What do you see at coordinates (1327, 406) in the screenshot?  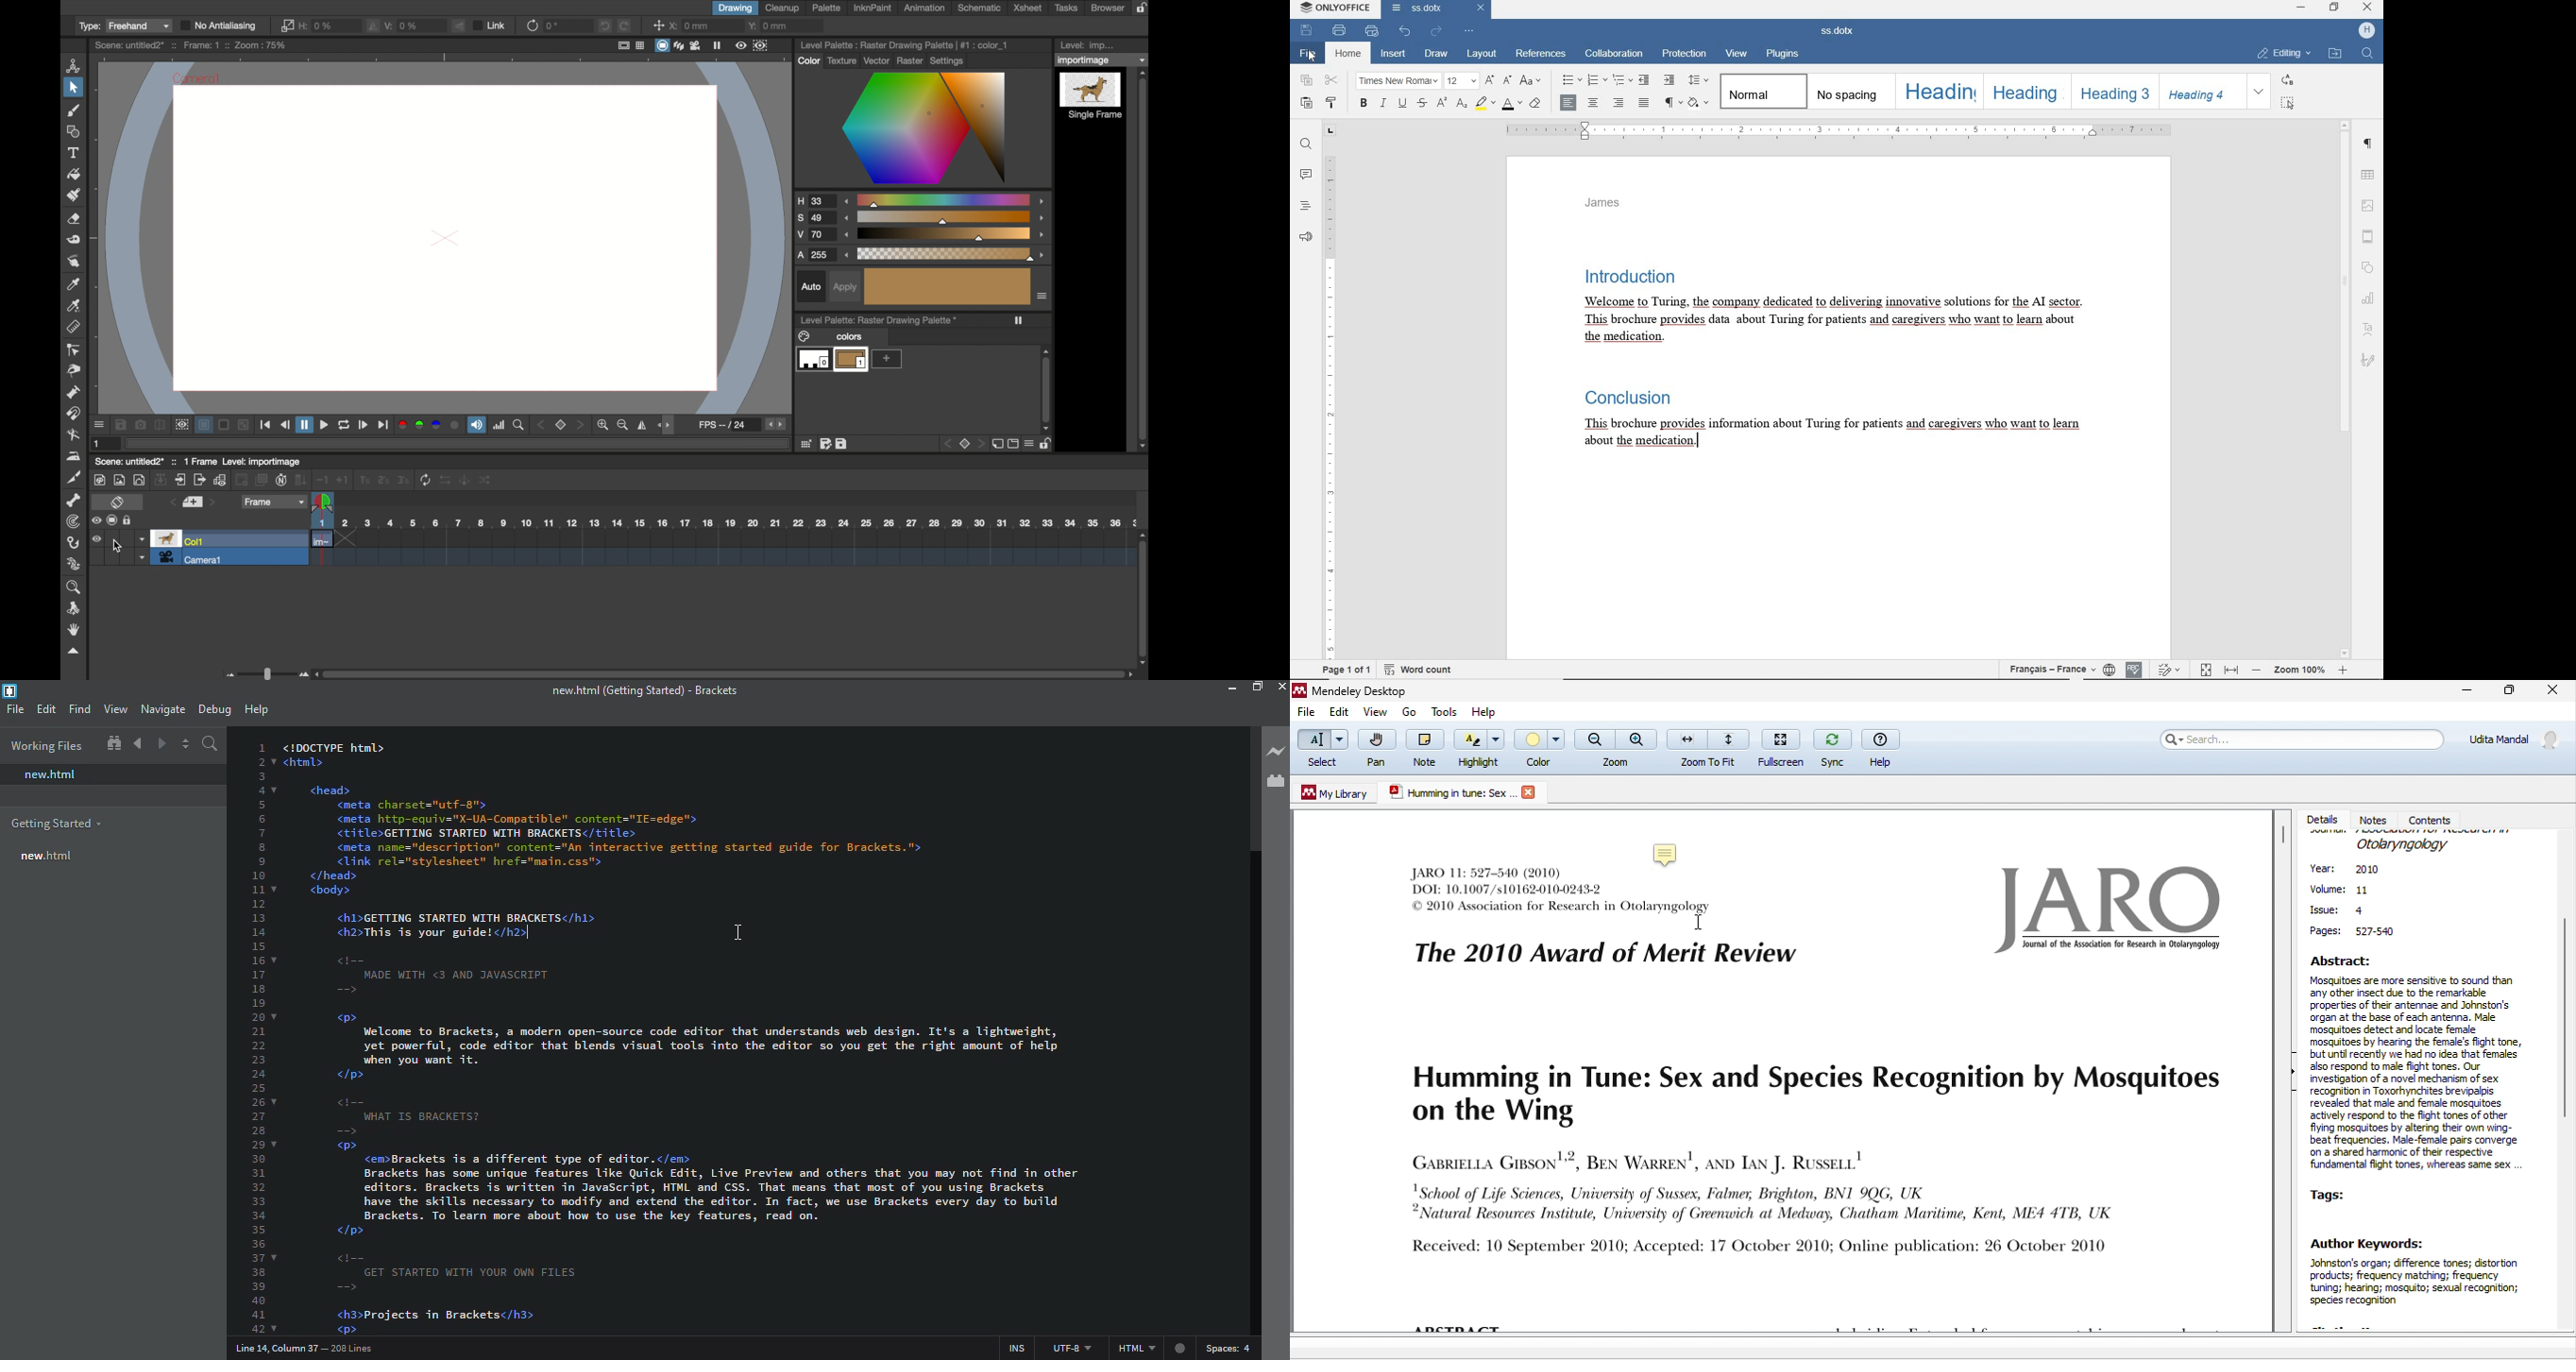 I see `RULER` at bounding box center [1327, 406].